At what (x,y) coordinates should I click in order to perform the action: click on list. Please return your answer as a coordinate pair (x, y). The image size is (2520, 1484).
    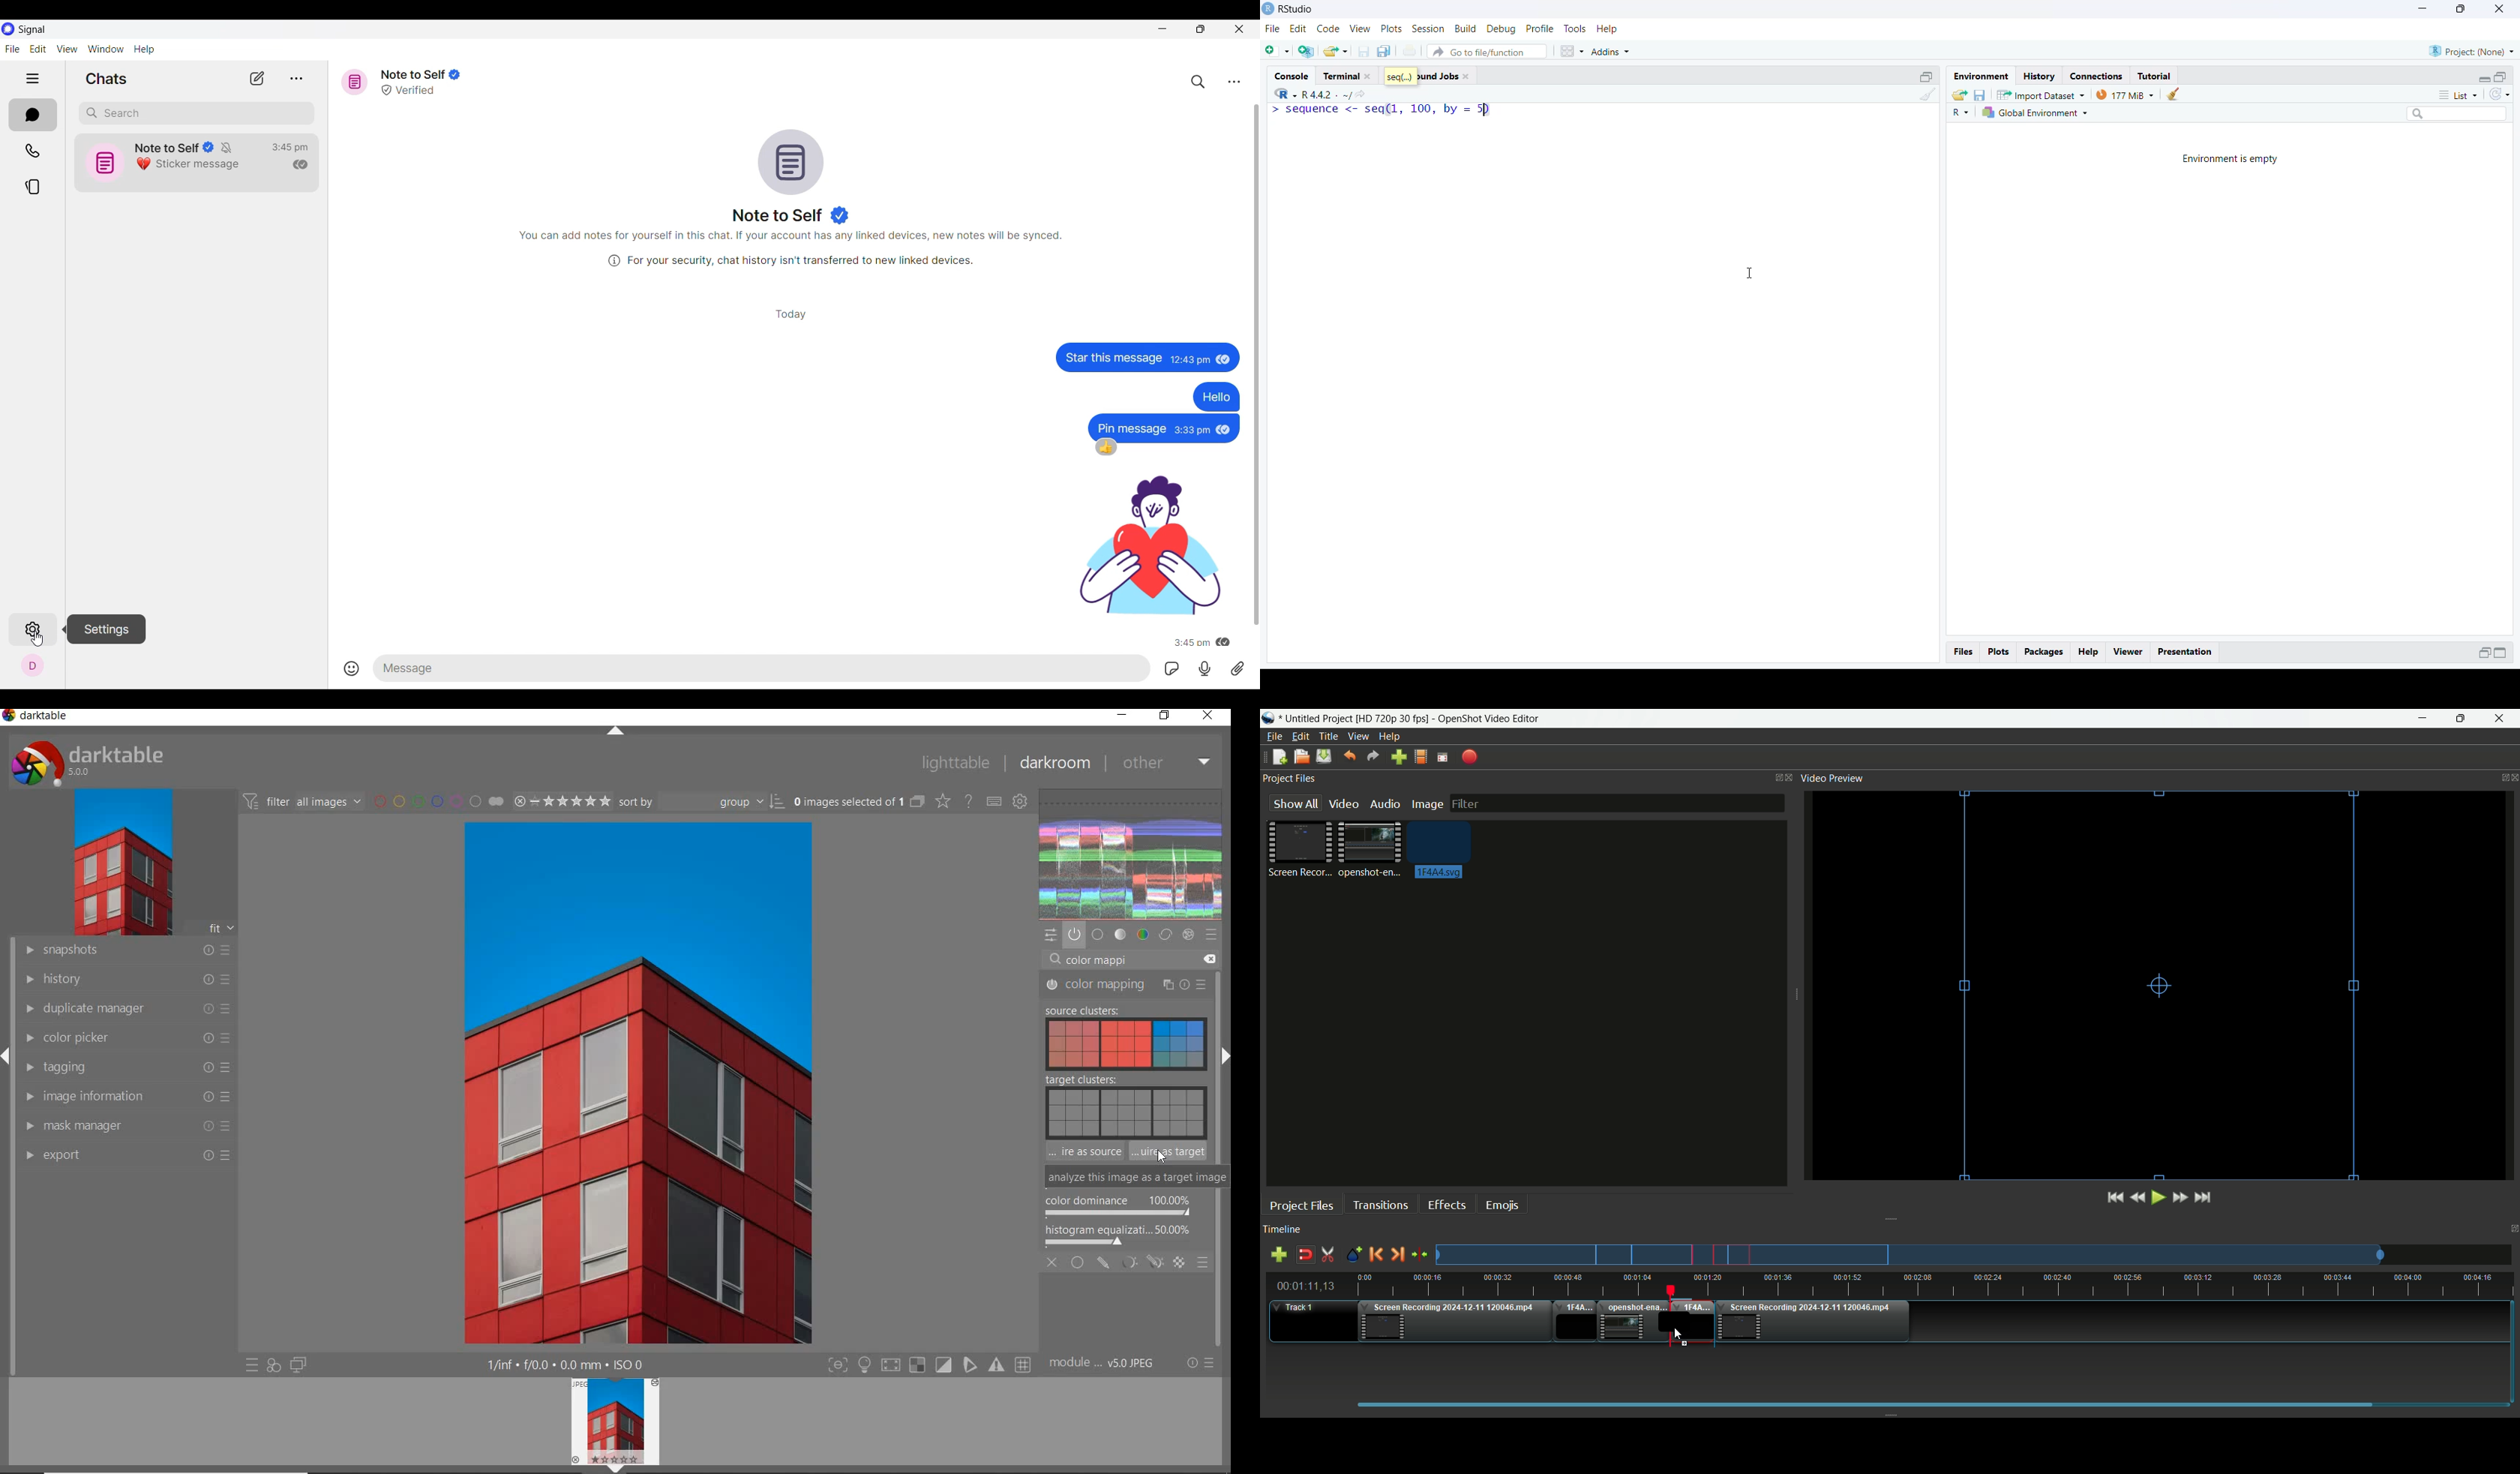
    Looking at the image, I should click on (2458, 95).